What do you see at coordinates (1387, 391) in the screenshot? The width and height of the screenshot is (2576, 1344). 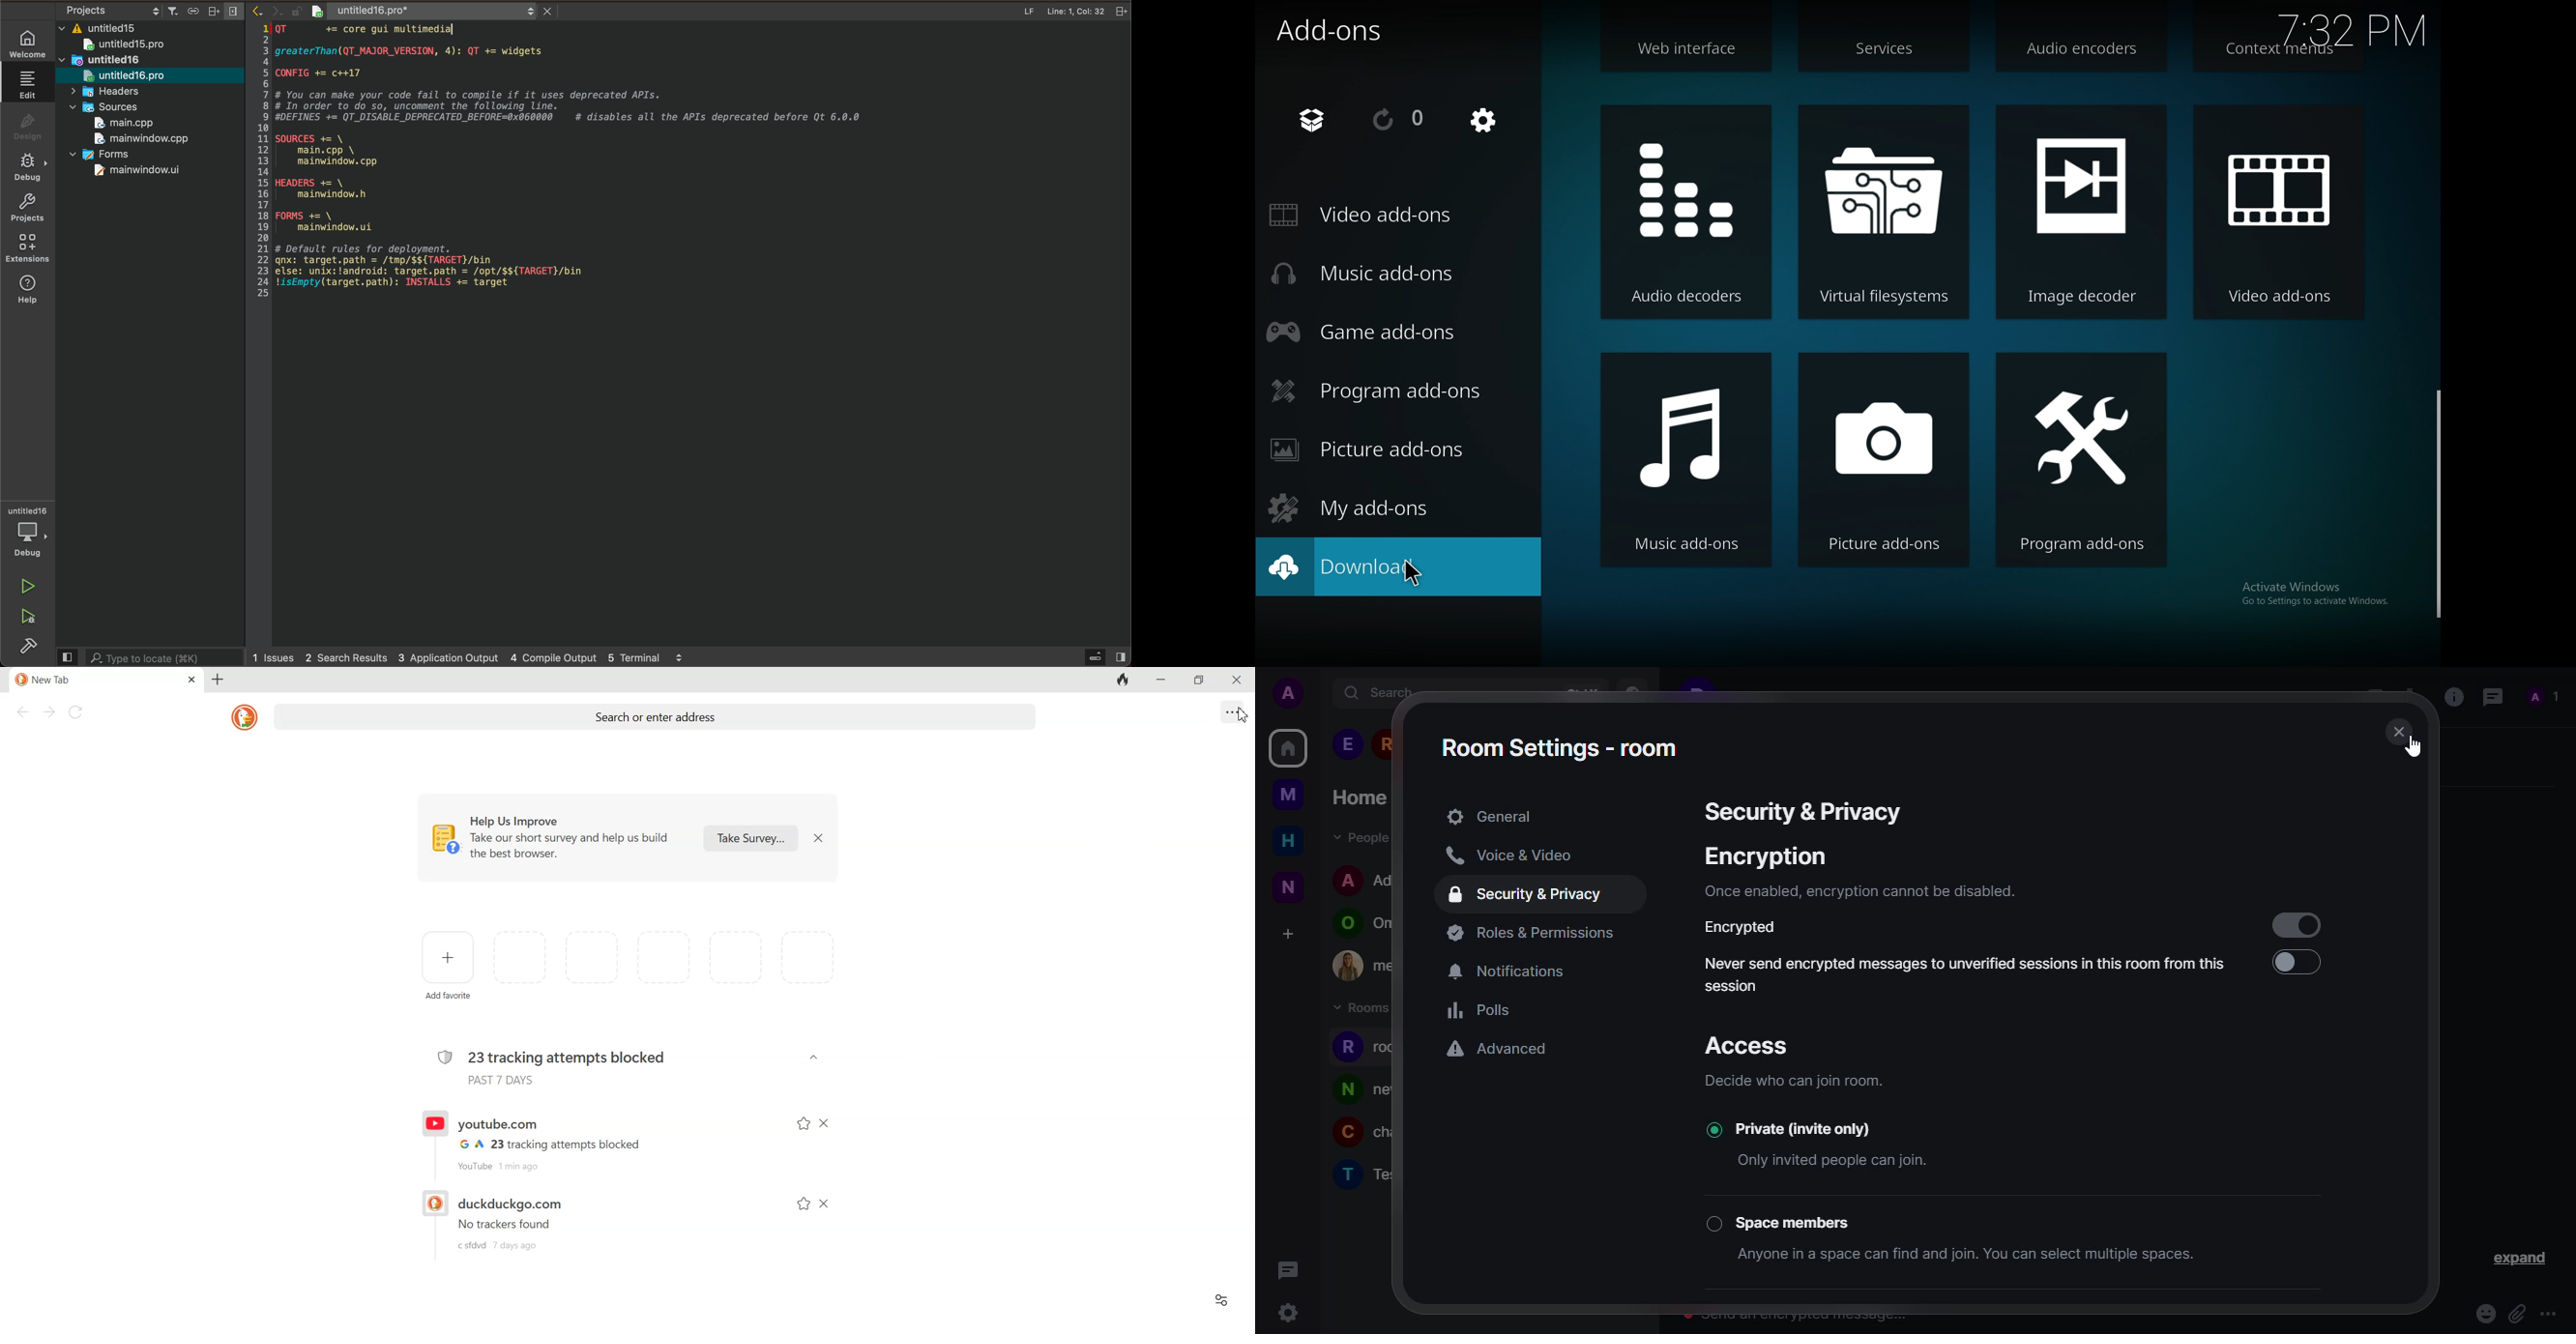 I see `program add ons` at bounding box center [1387, 391].